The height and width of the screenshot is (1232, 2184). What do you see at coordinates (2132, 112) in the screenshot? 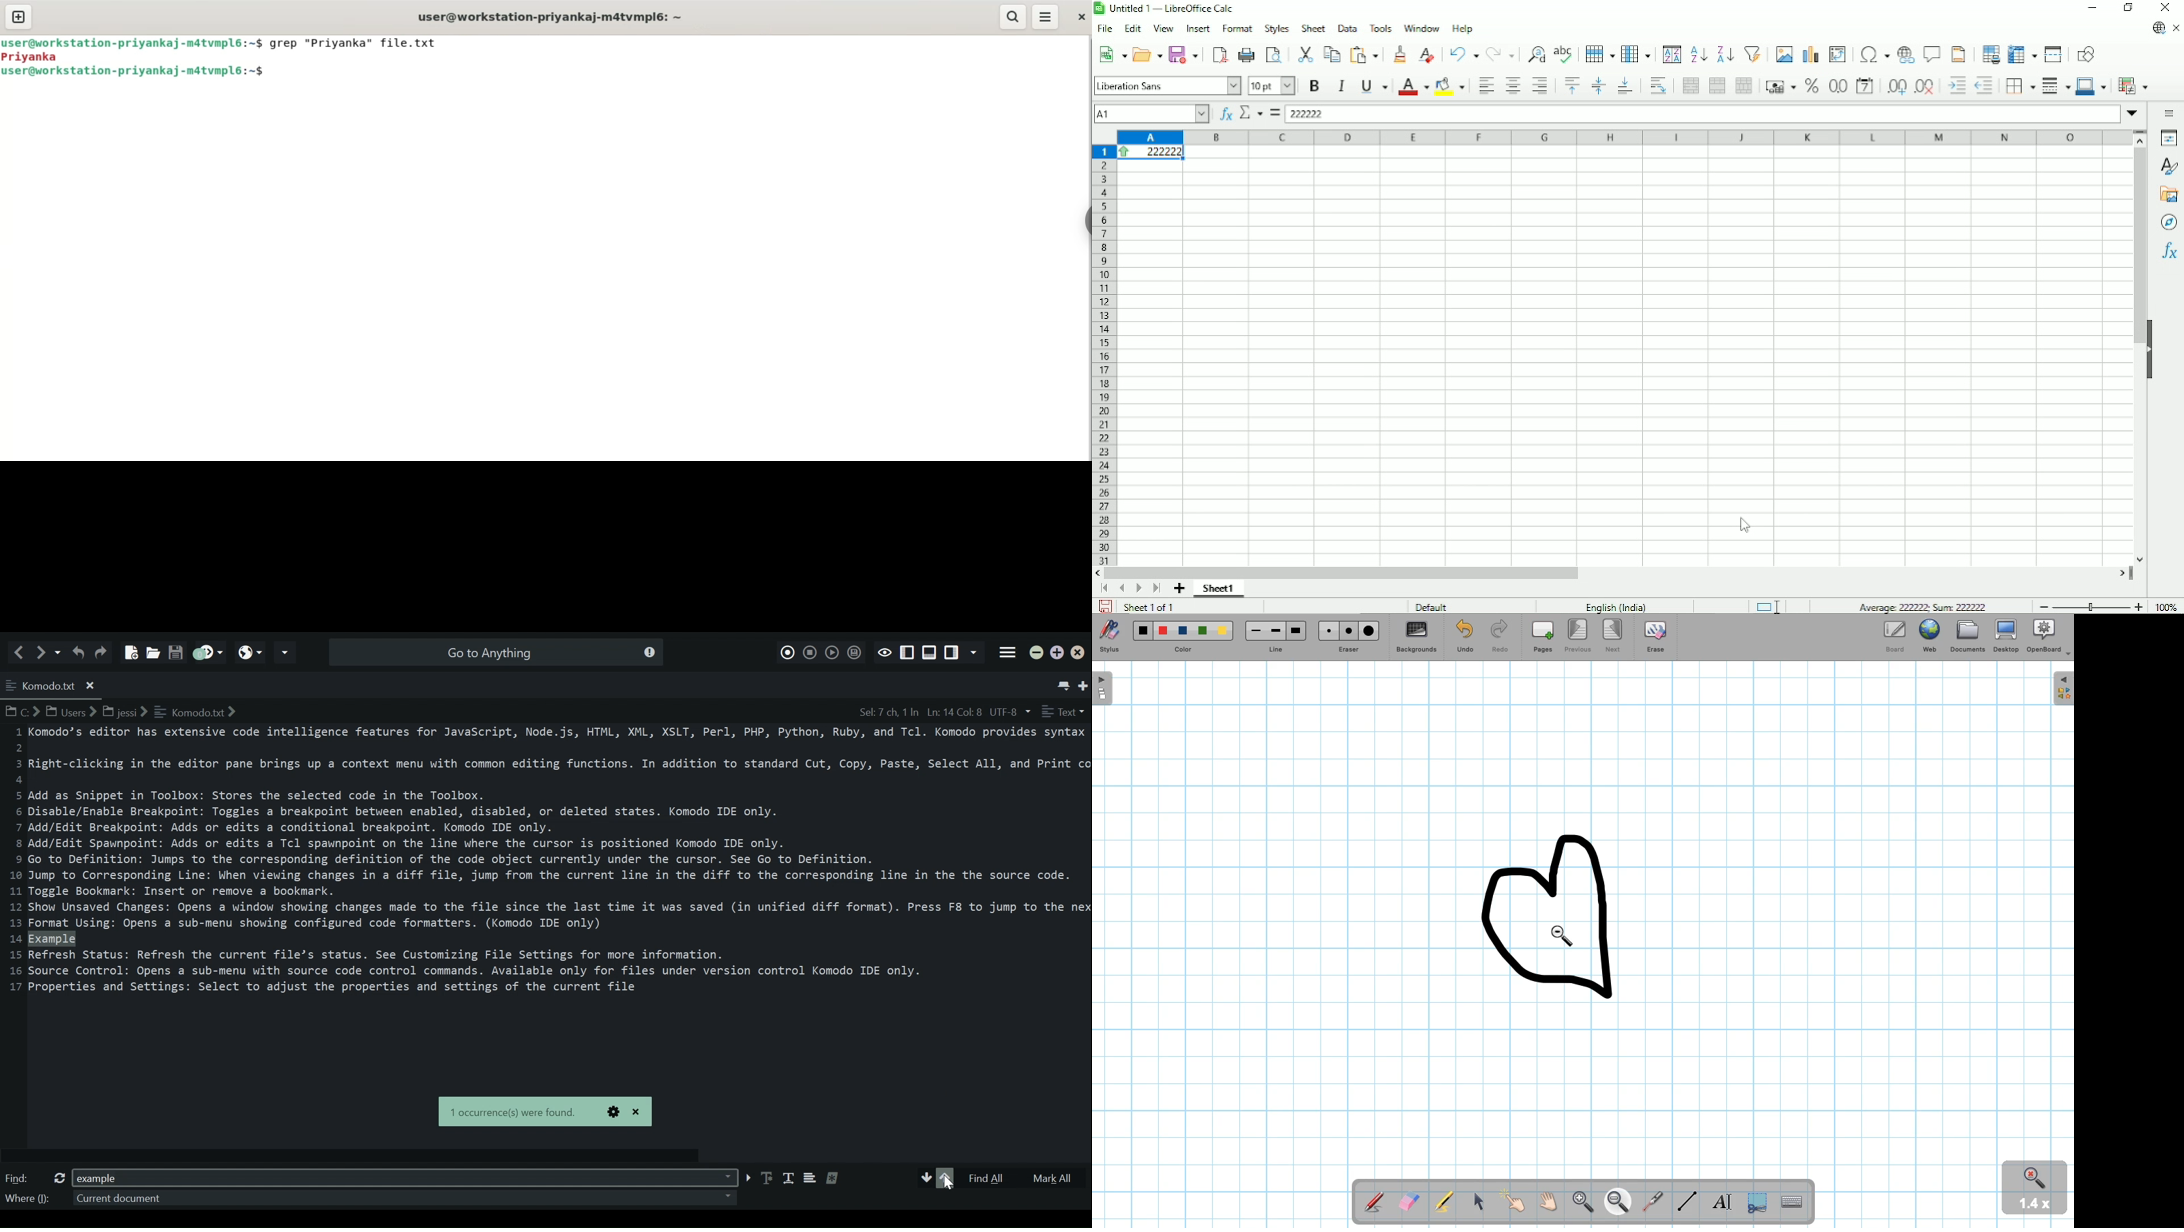
I see `Expand formula bar` at bounding box center [2132, 112].